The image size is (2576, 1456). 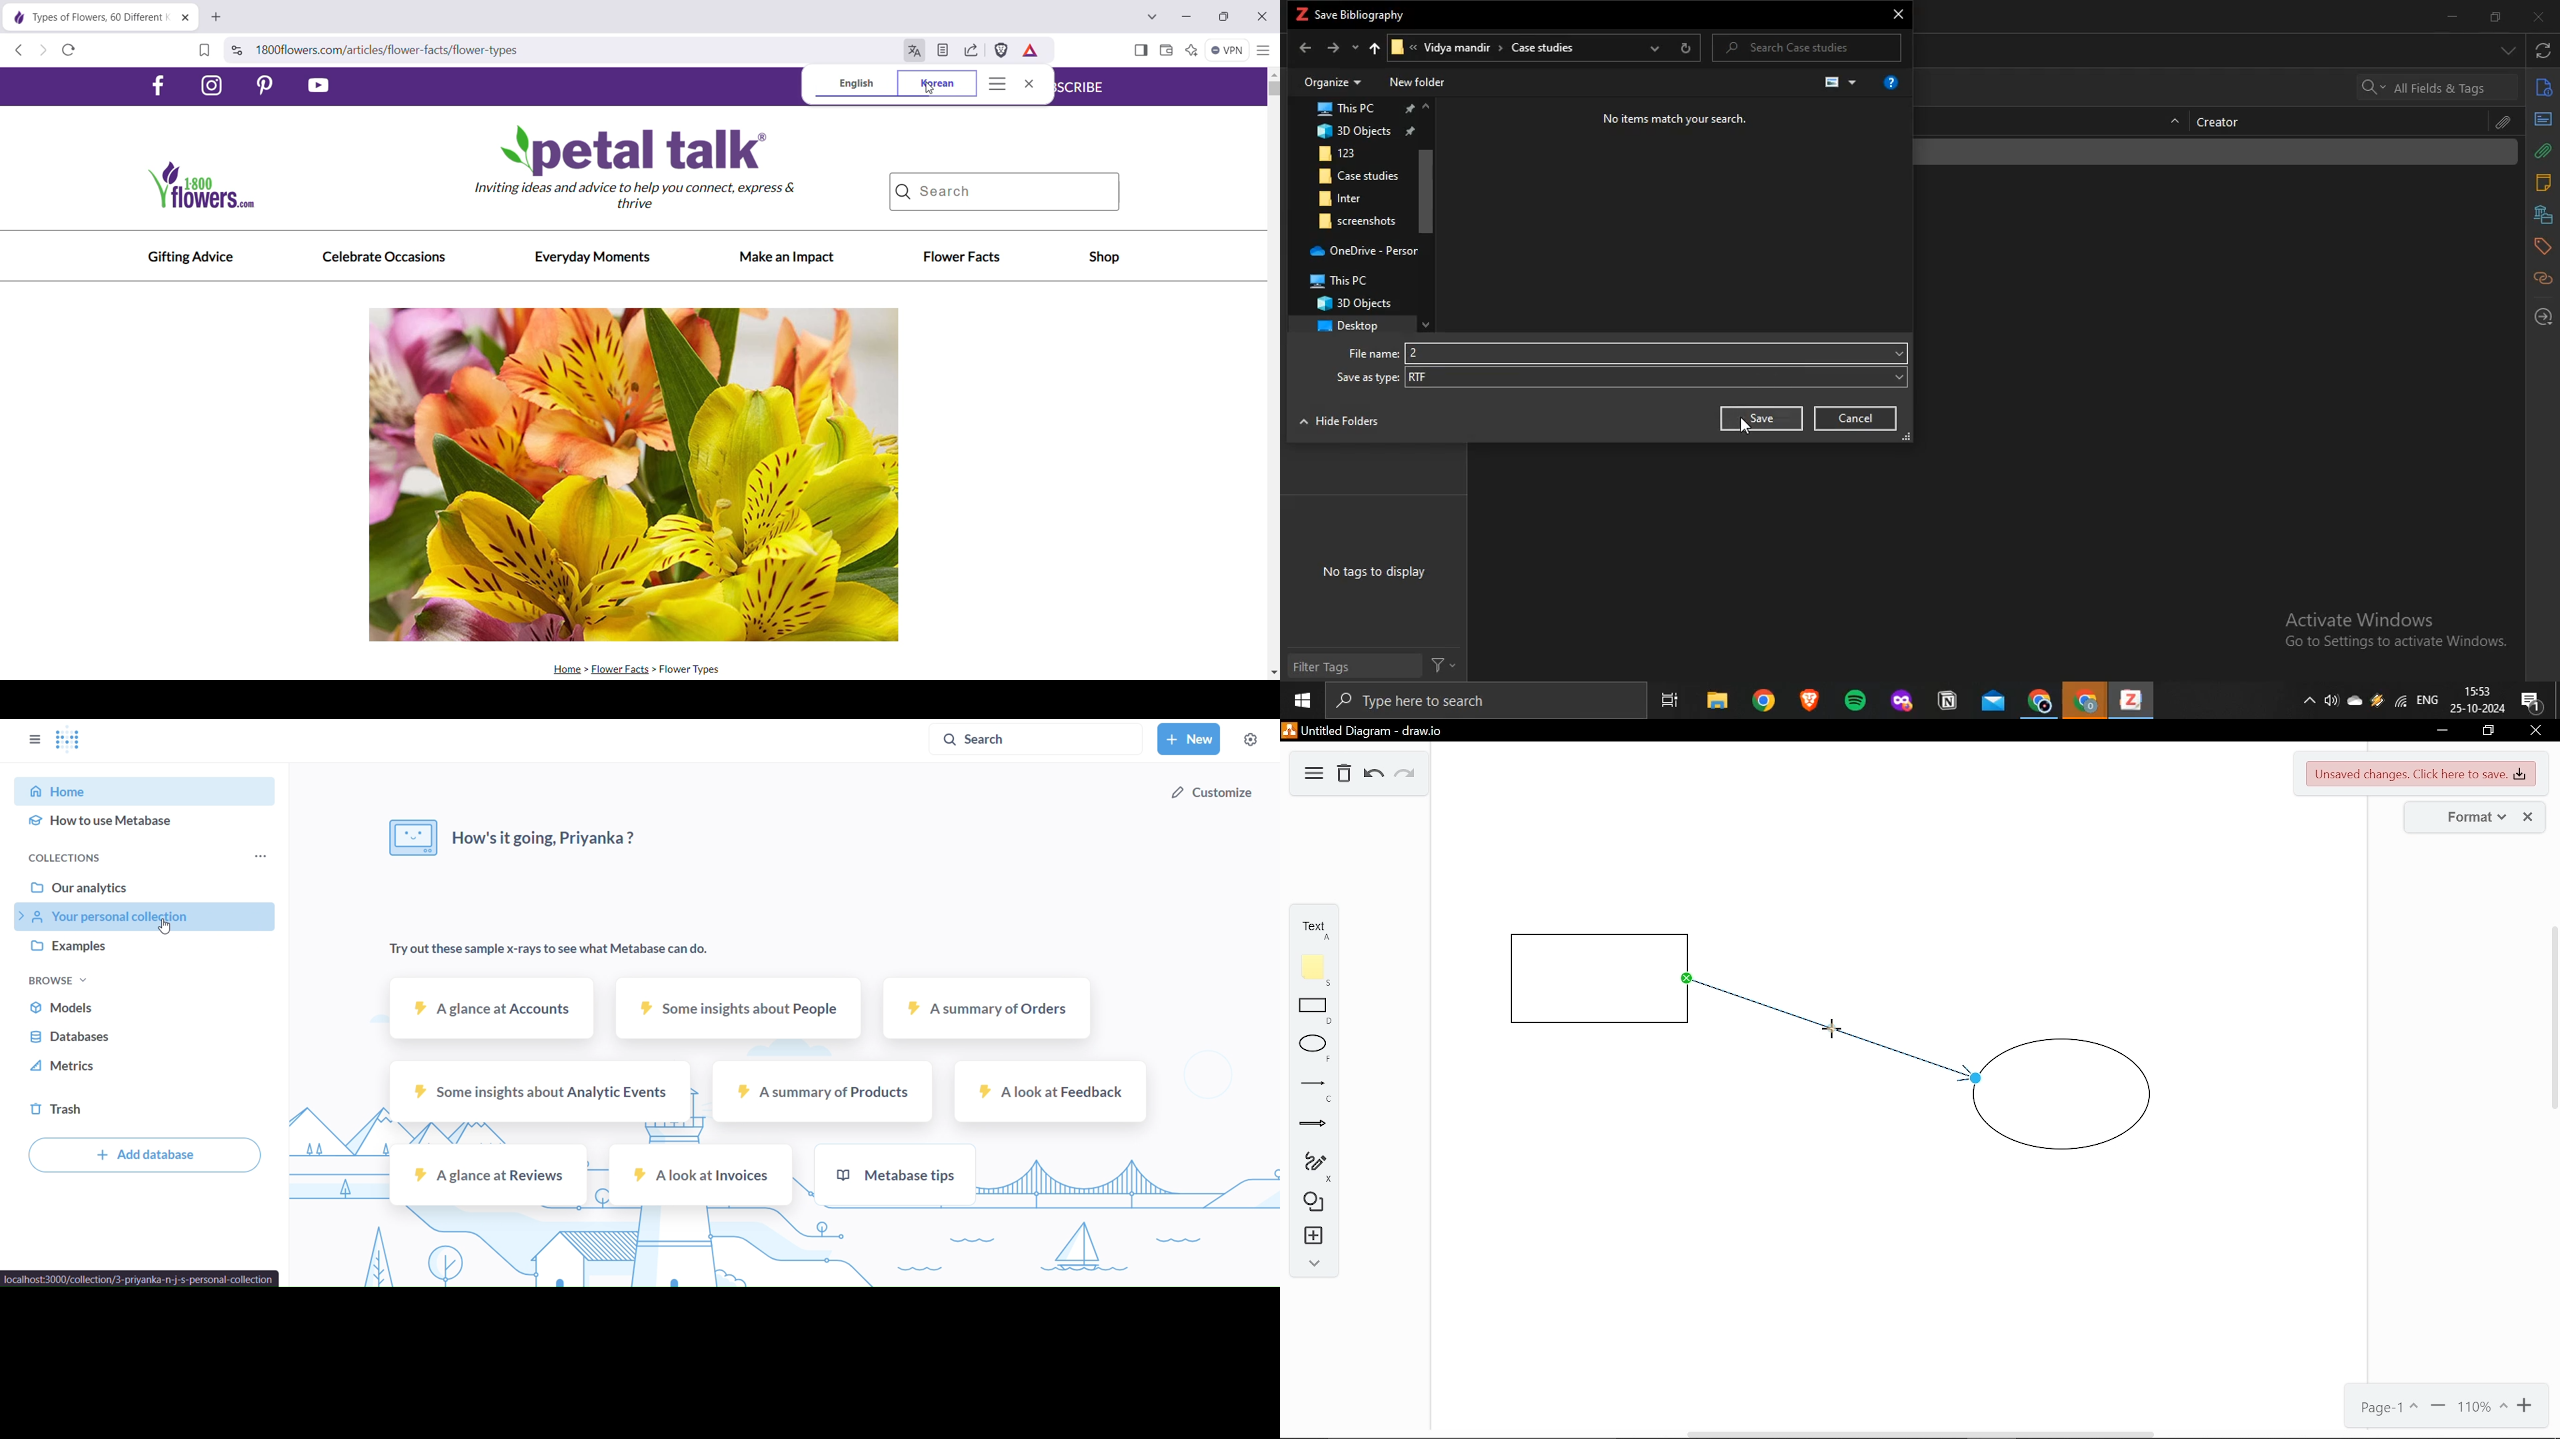 I want to click on info, so click(x=2544, y=91).